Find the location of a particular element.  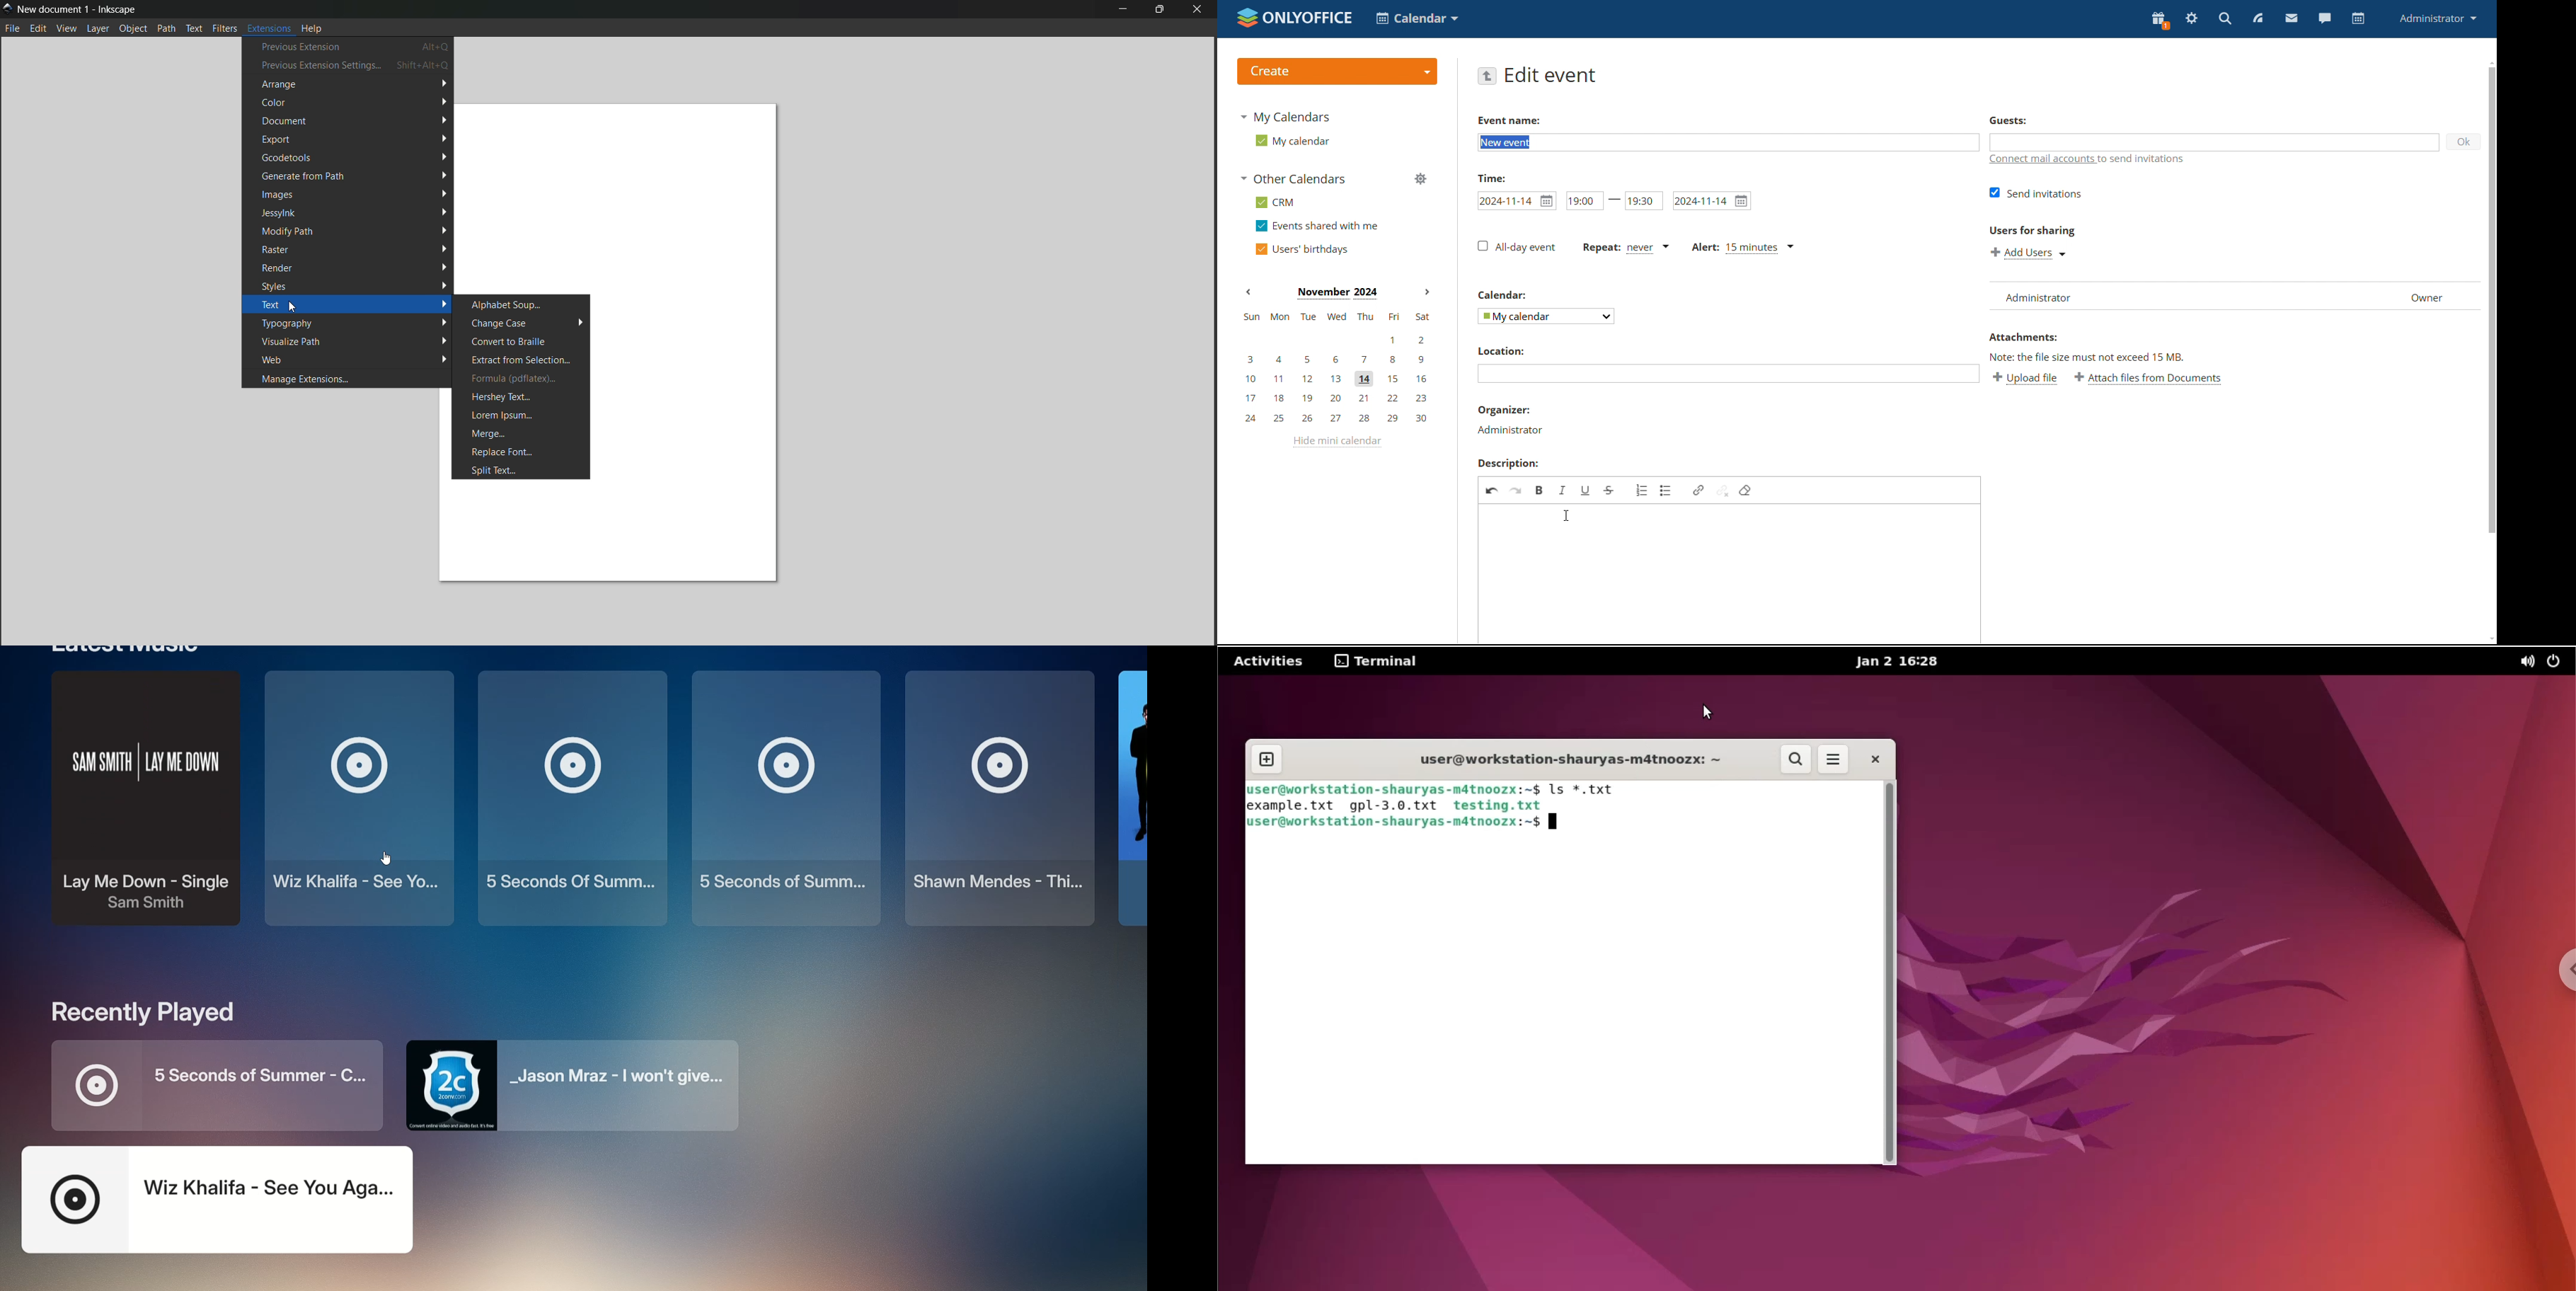

cursor is located at coordinates (293, 306).